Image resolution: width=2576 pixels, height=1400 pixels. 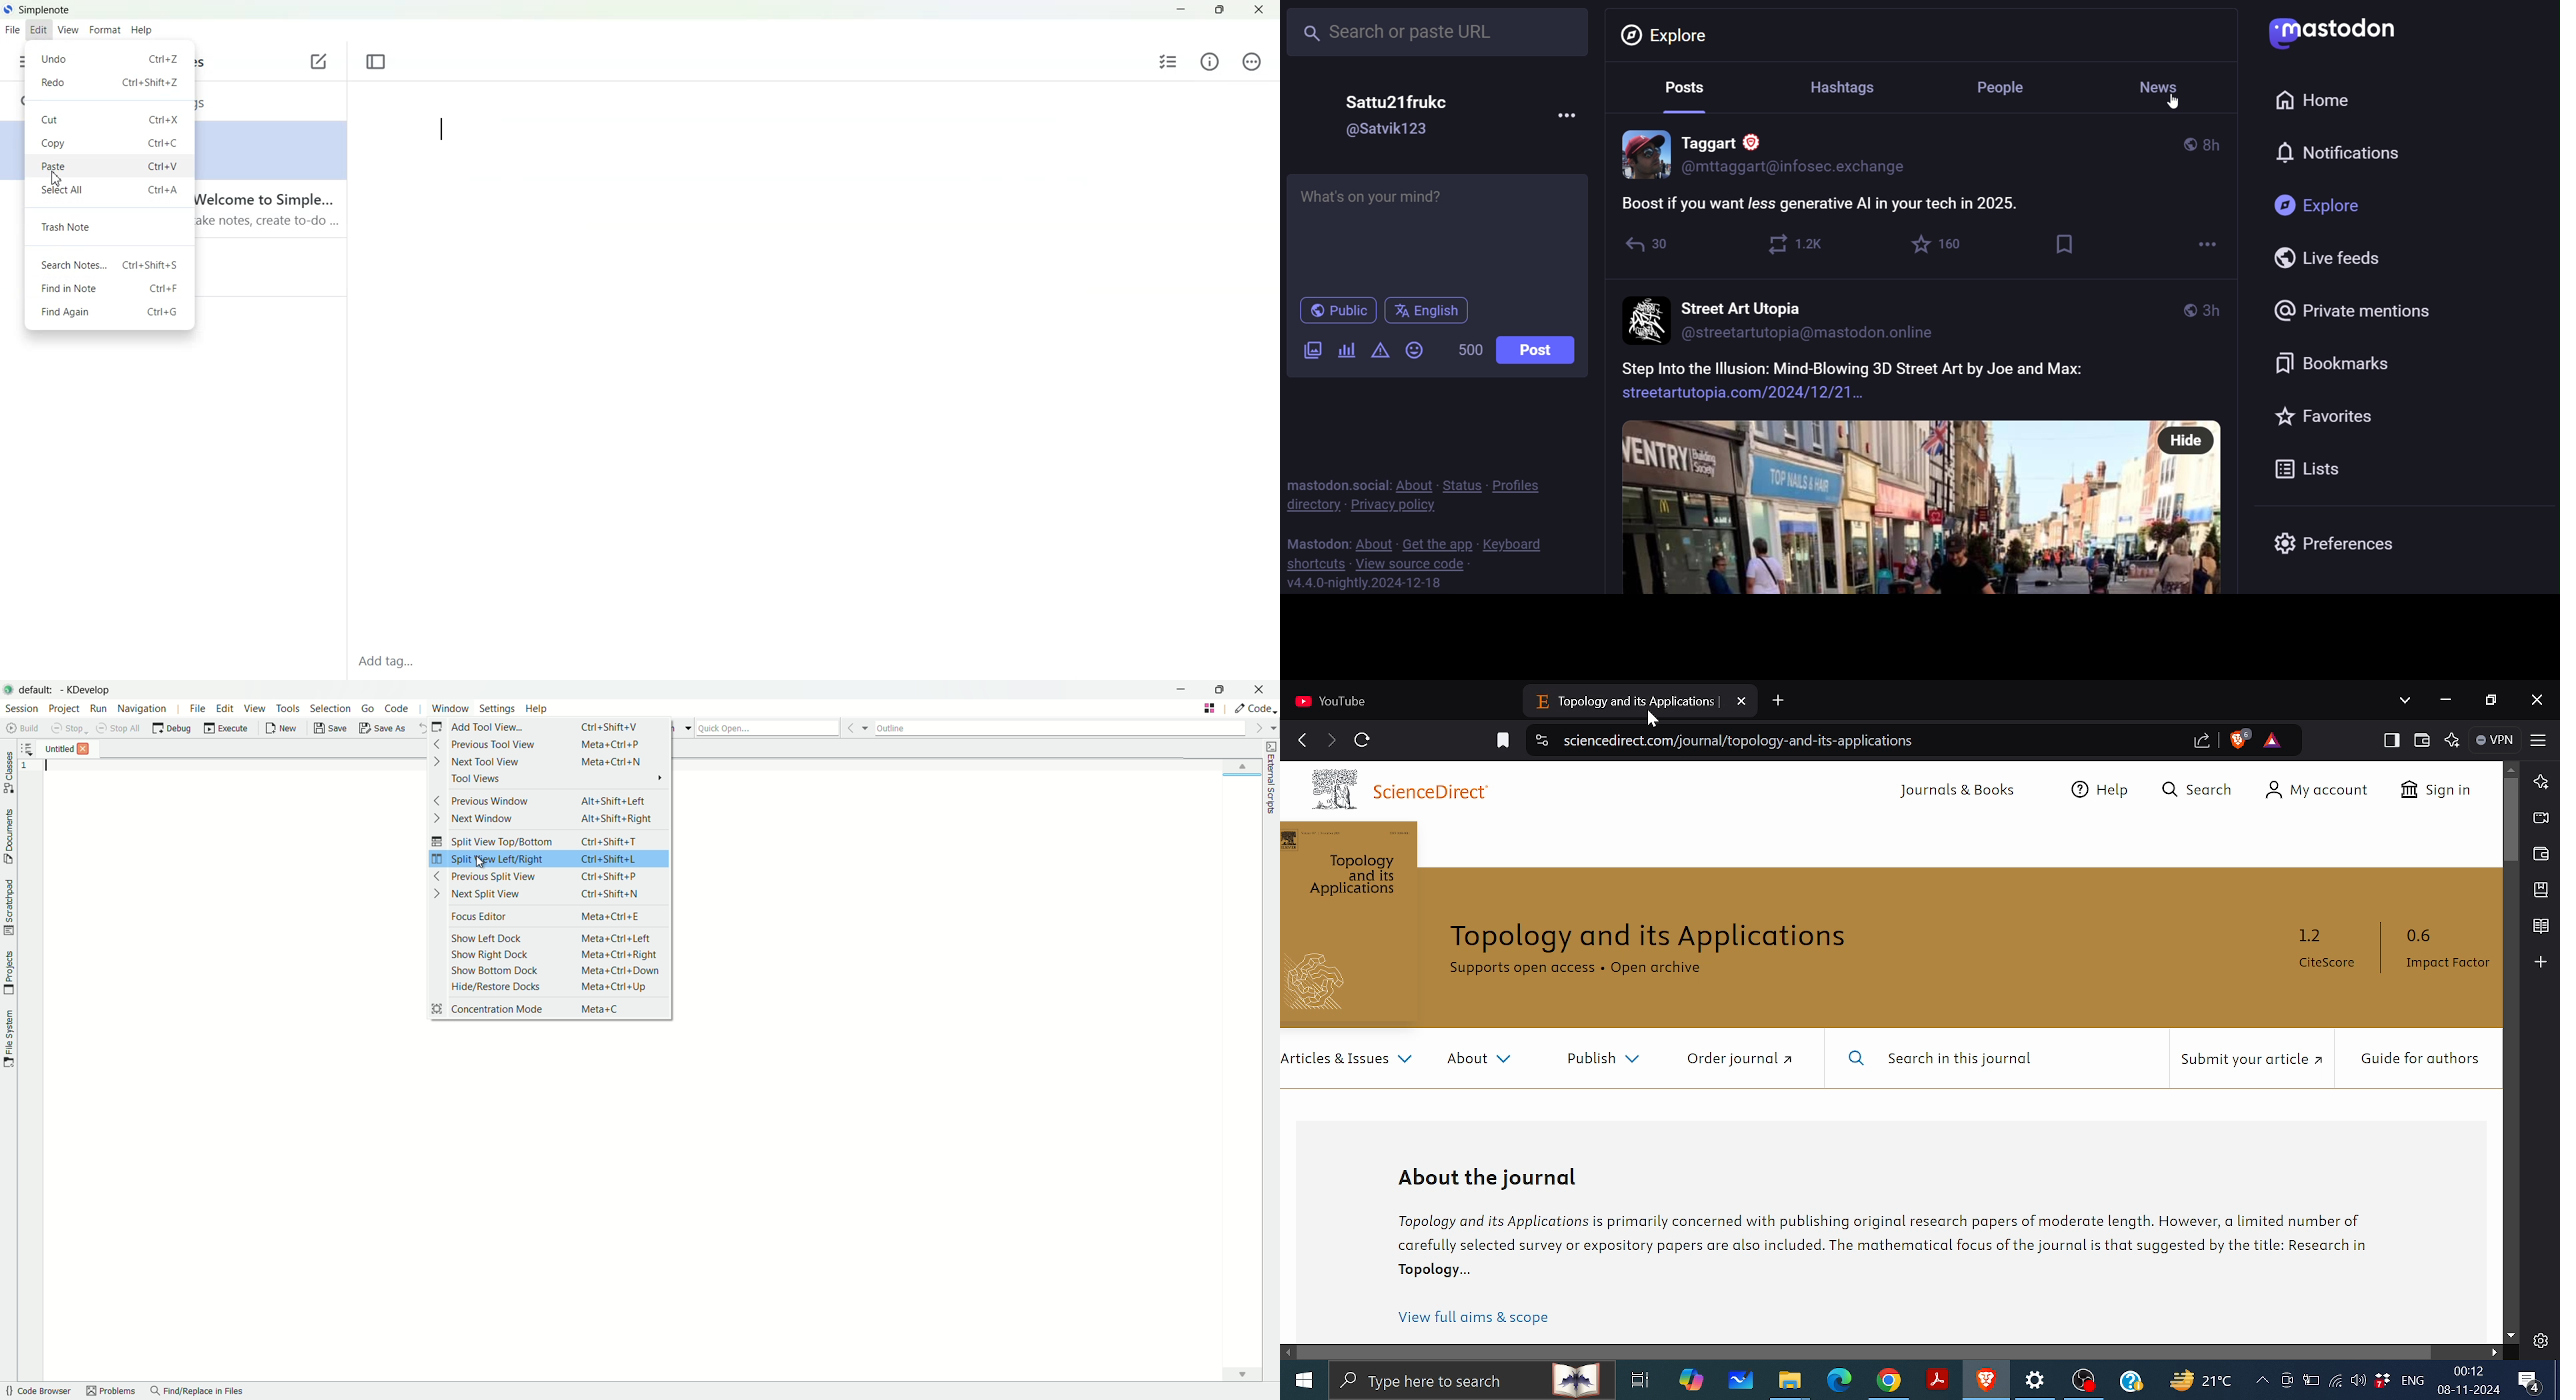 What do you see at coordinates (39, 30) in the screenshot?
I see `Edit` at bounding box center [39, 30].